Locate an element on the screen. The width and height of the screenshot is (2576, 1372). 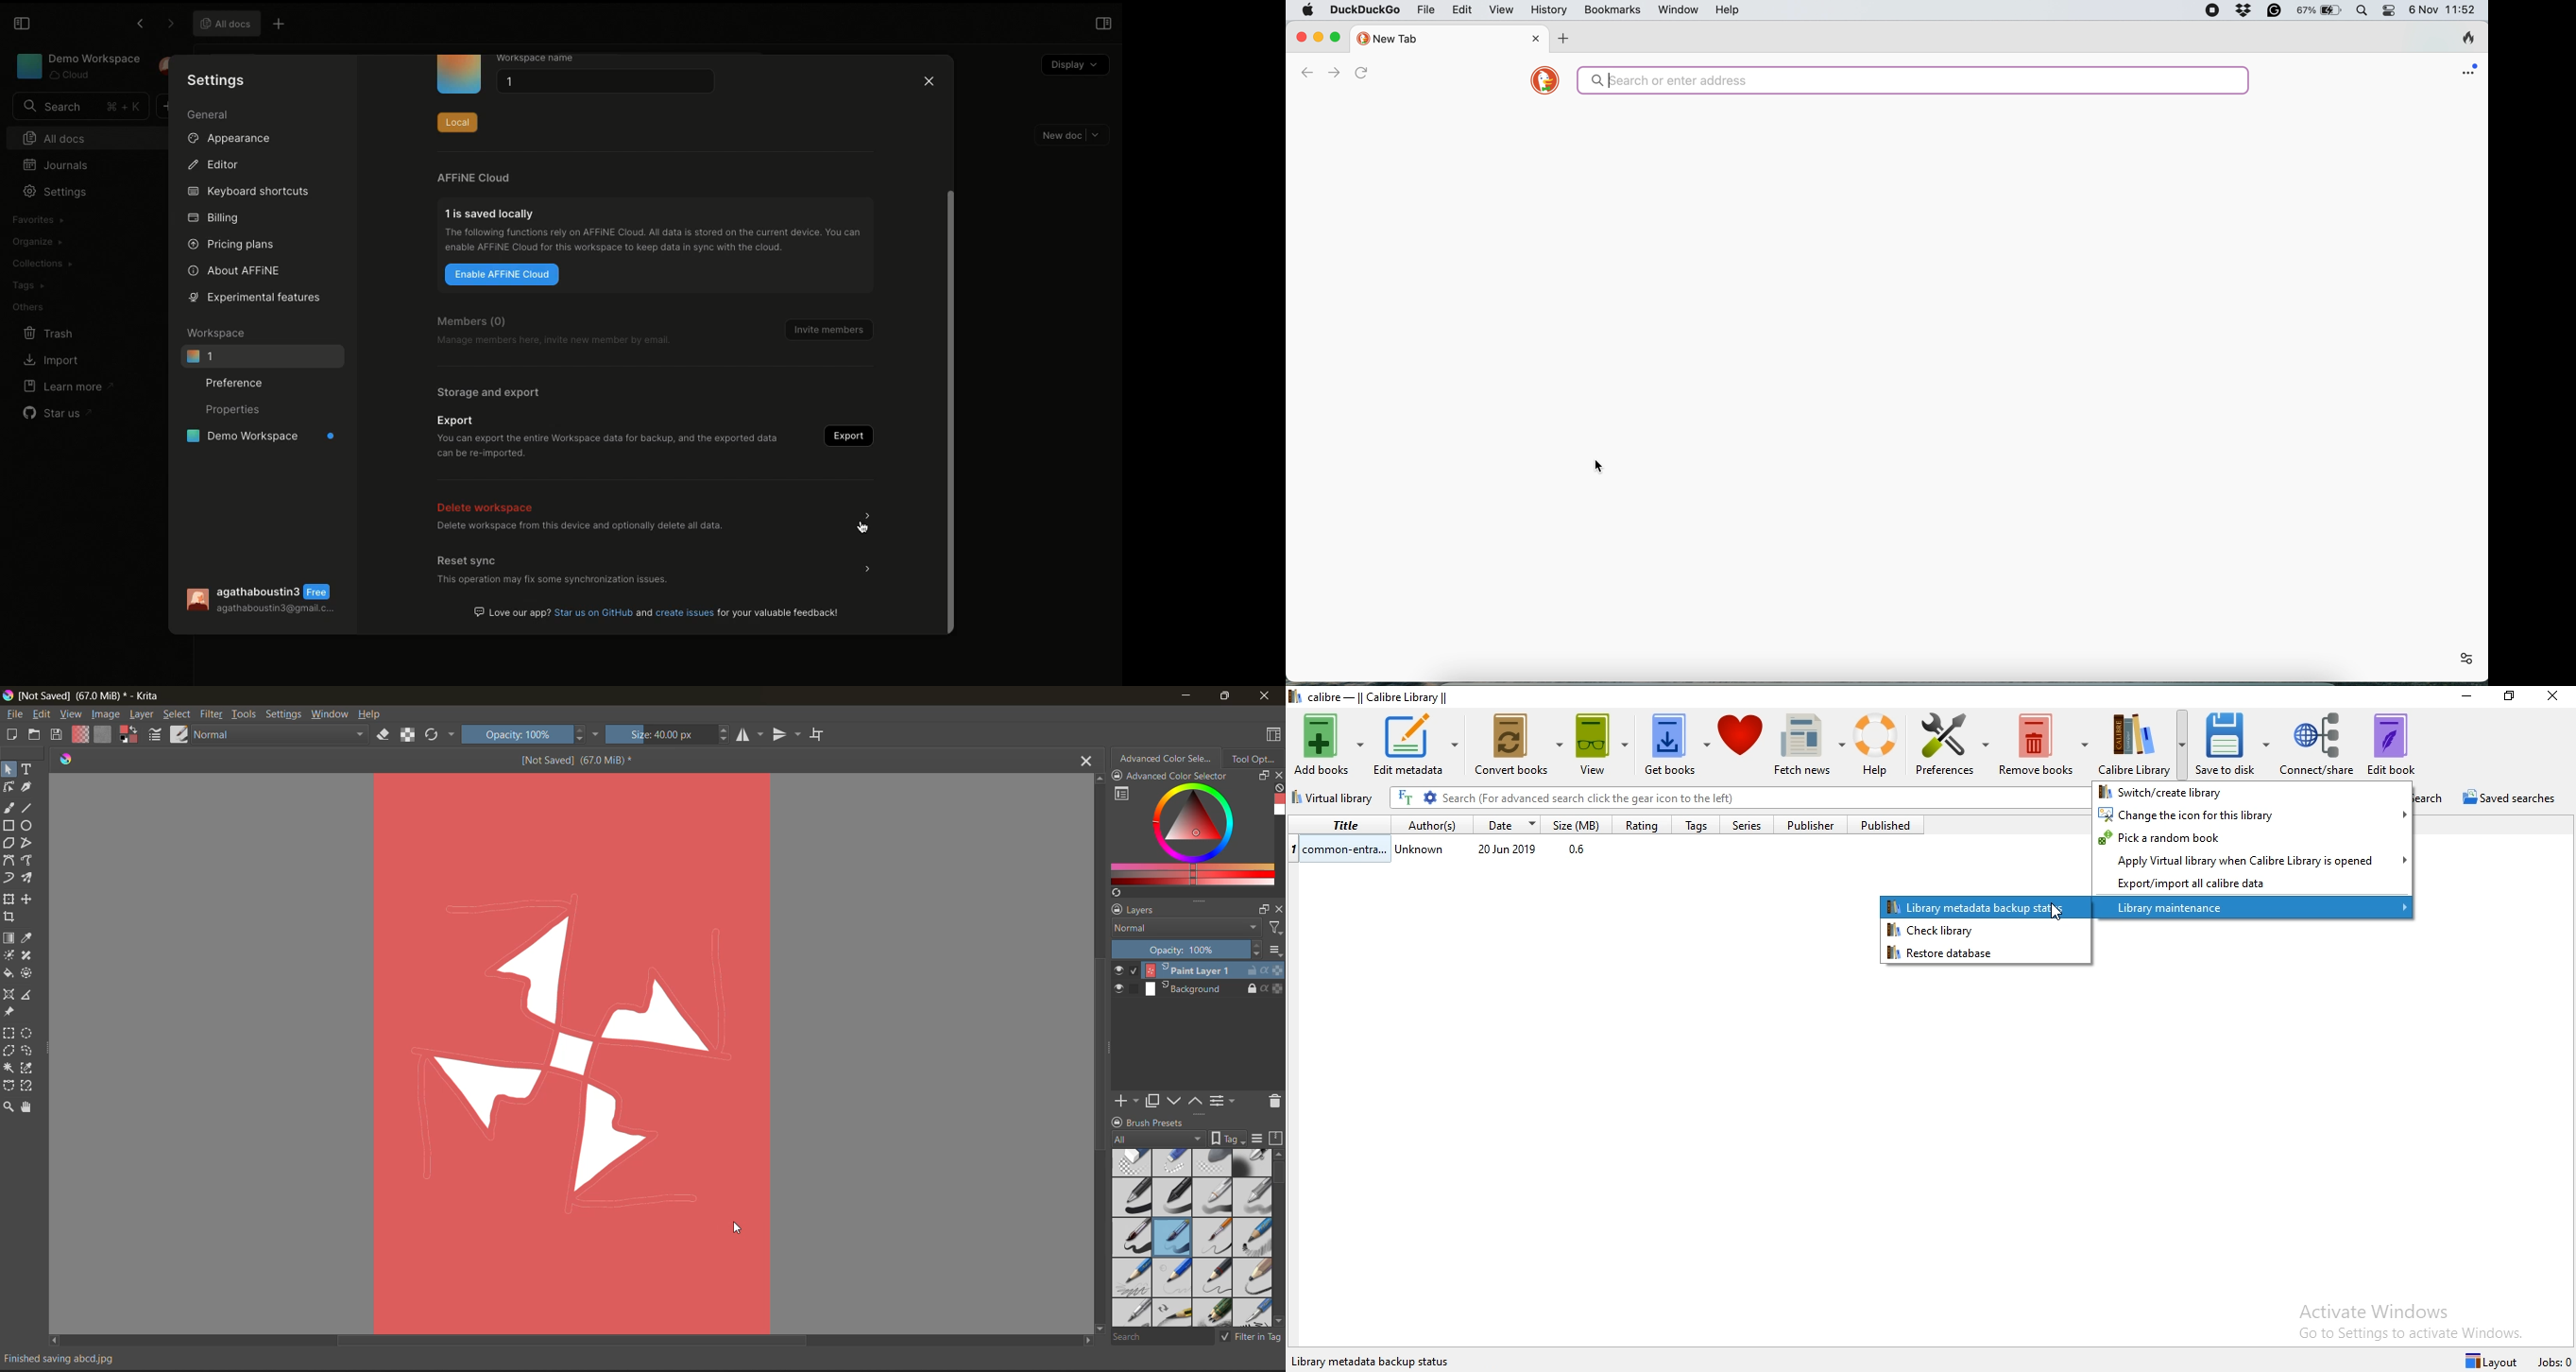
tools is located at coordinates (9, 787).